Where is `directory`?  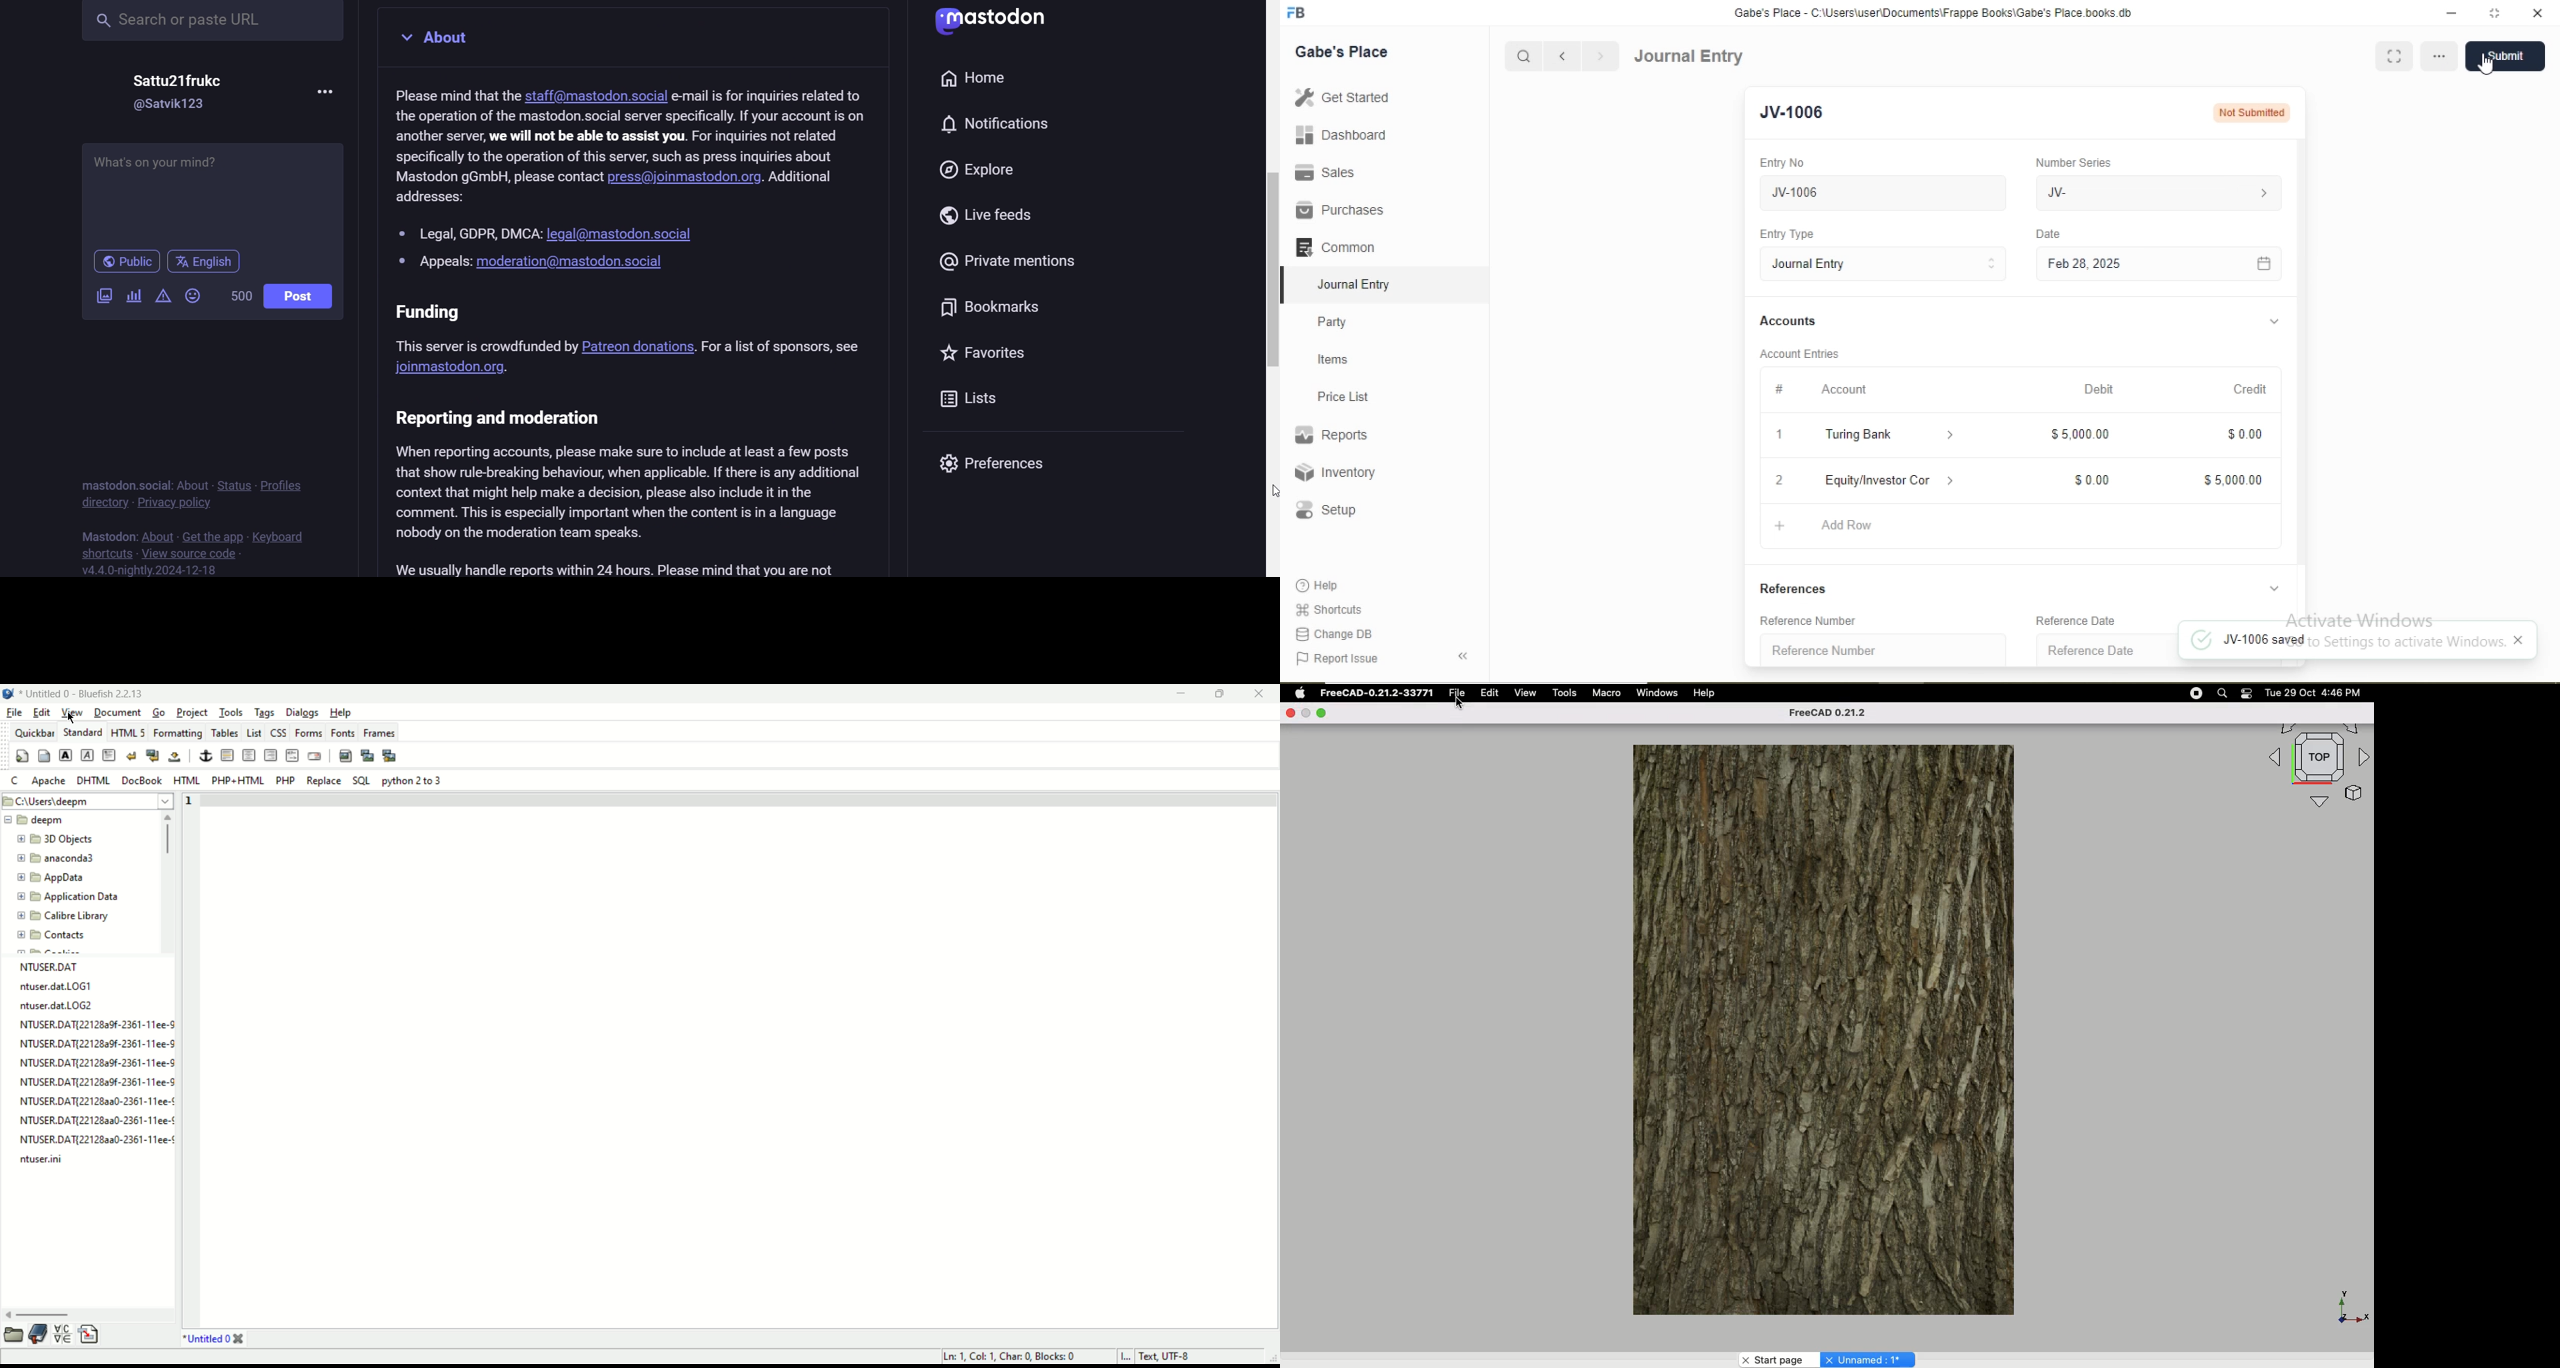
directory is located at coordinates (103, 505).